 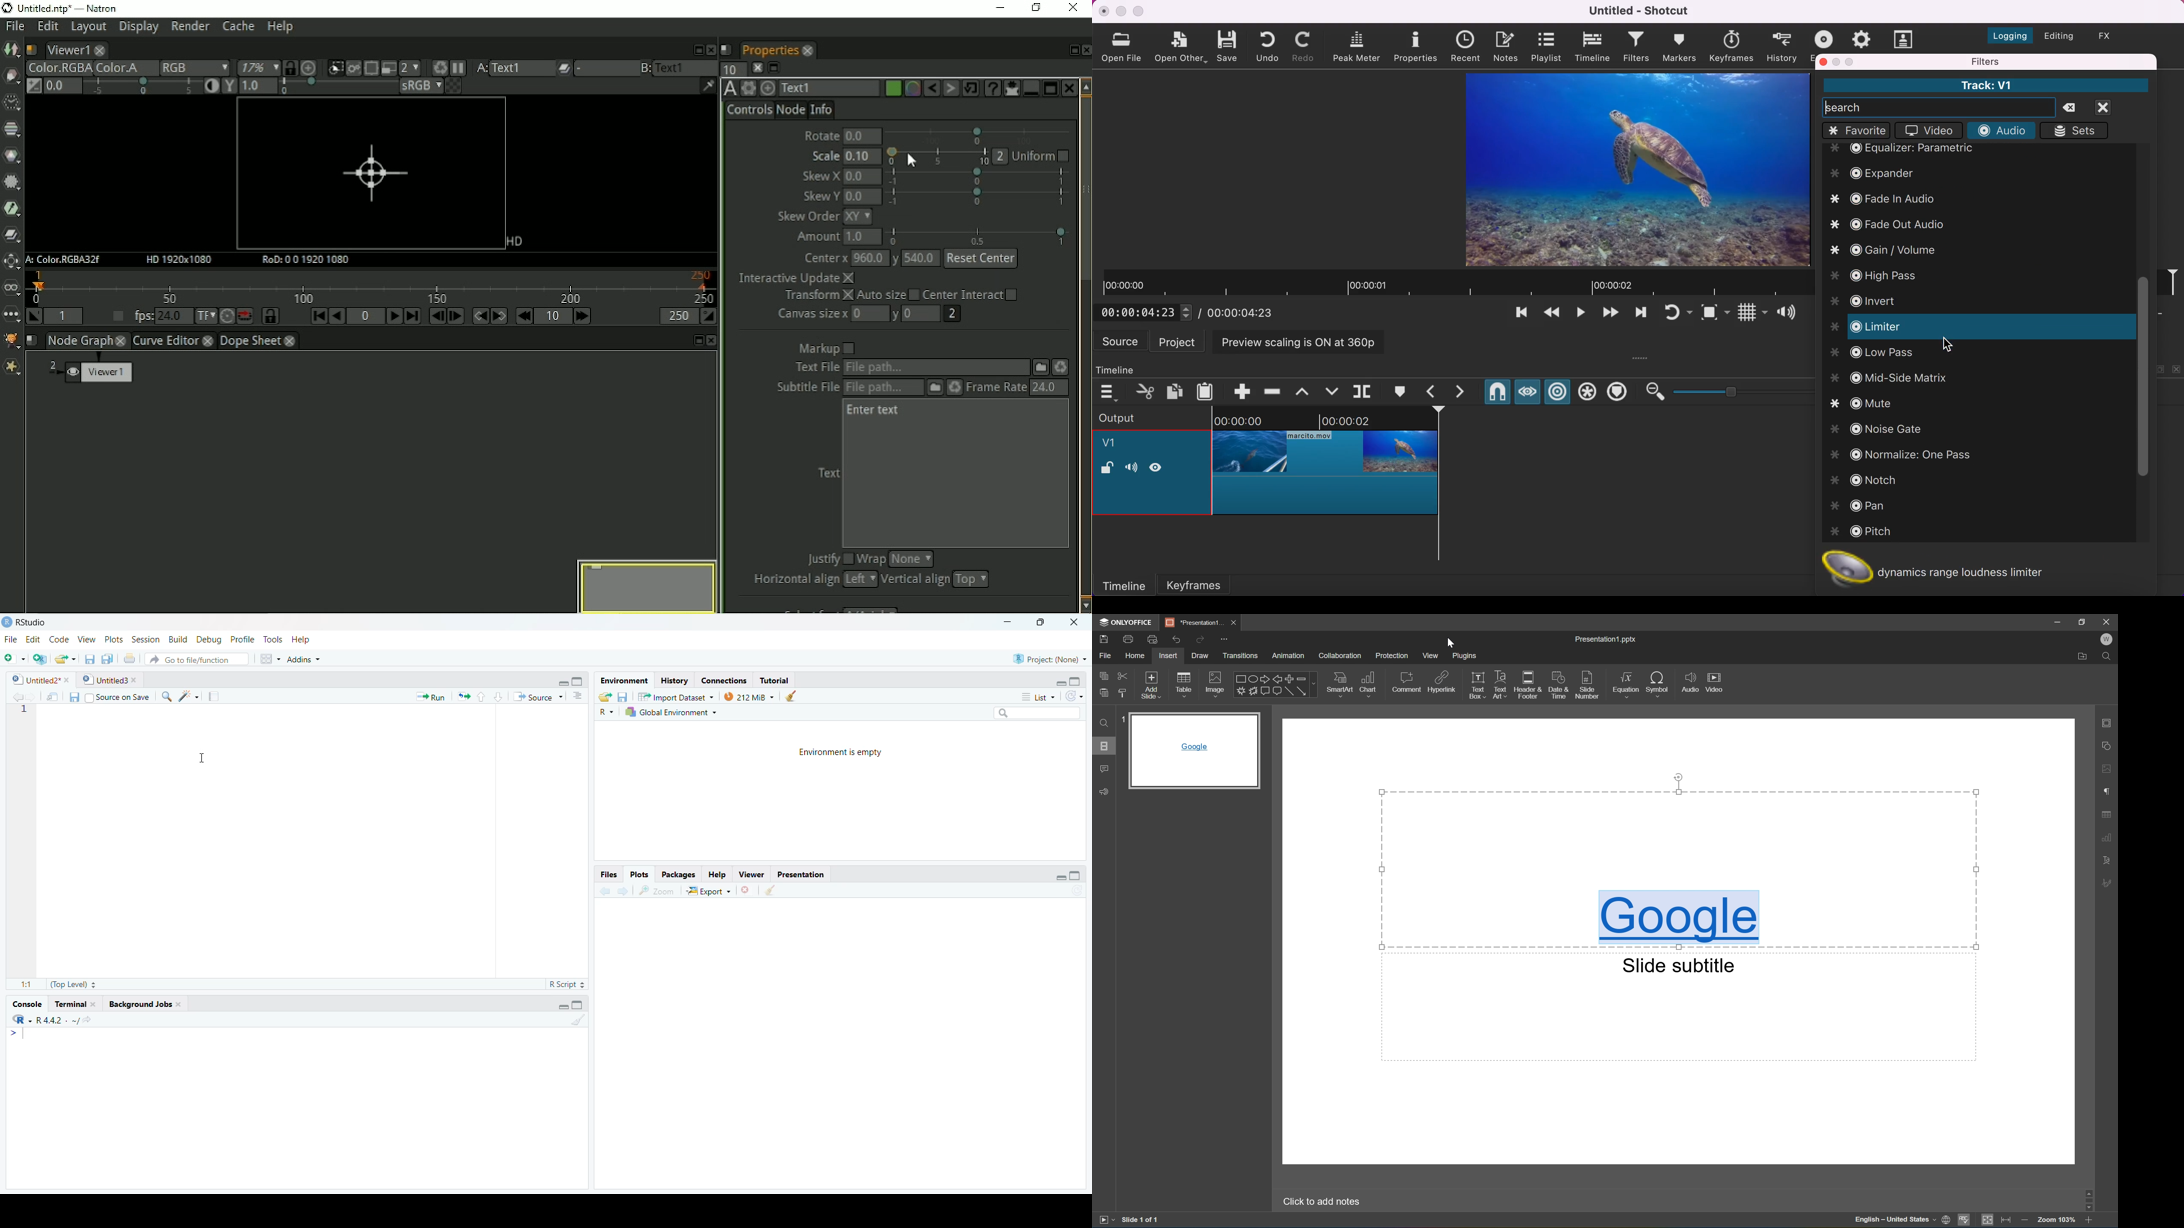 I want to click on Header and footer, so click(x=1529, y=684).